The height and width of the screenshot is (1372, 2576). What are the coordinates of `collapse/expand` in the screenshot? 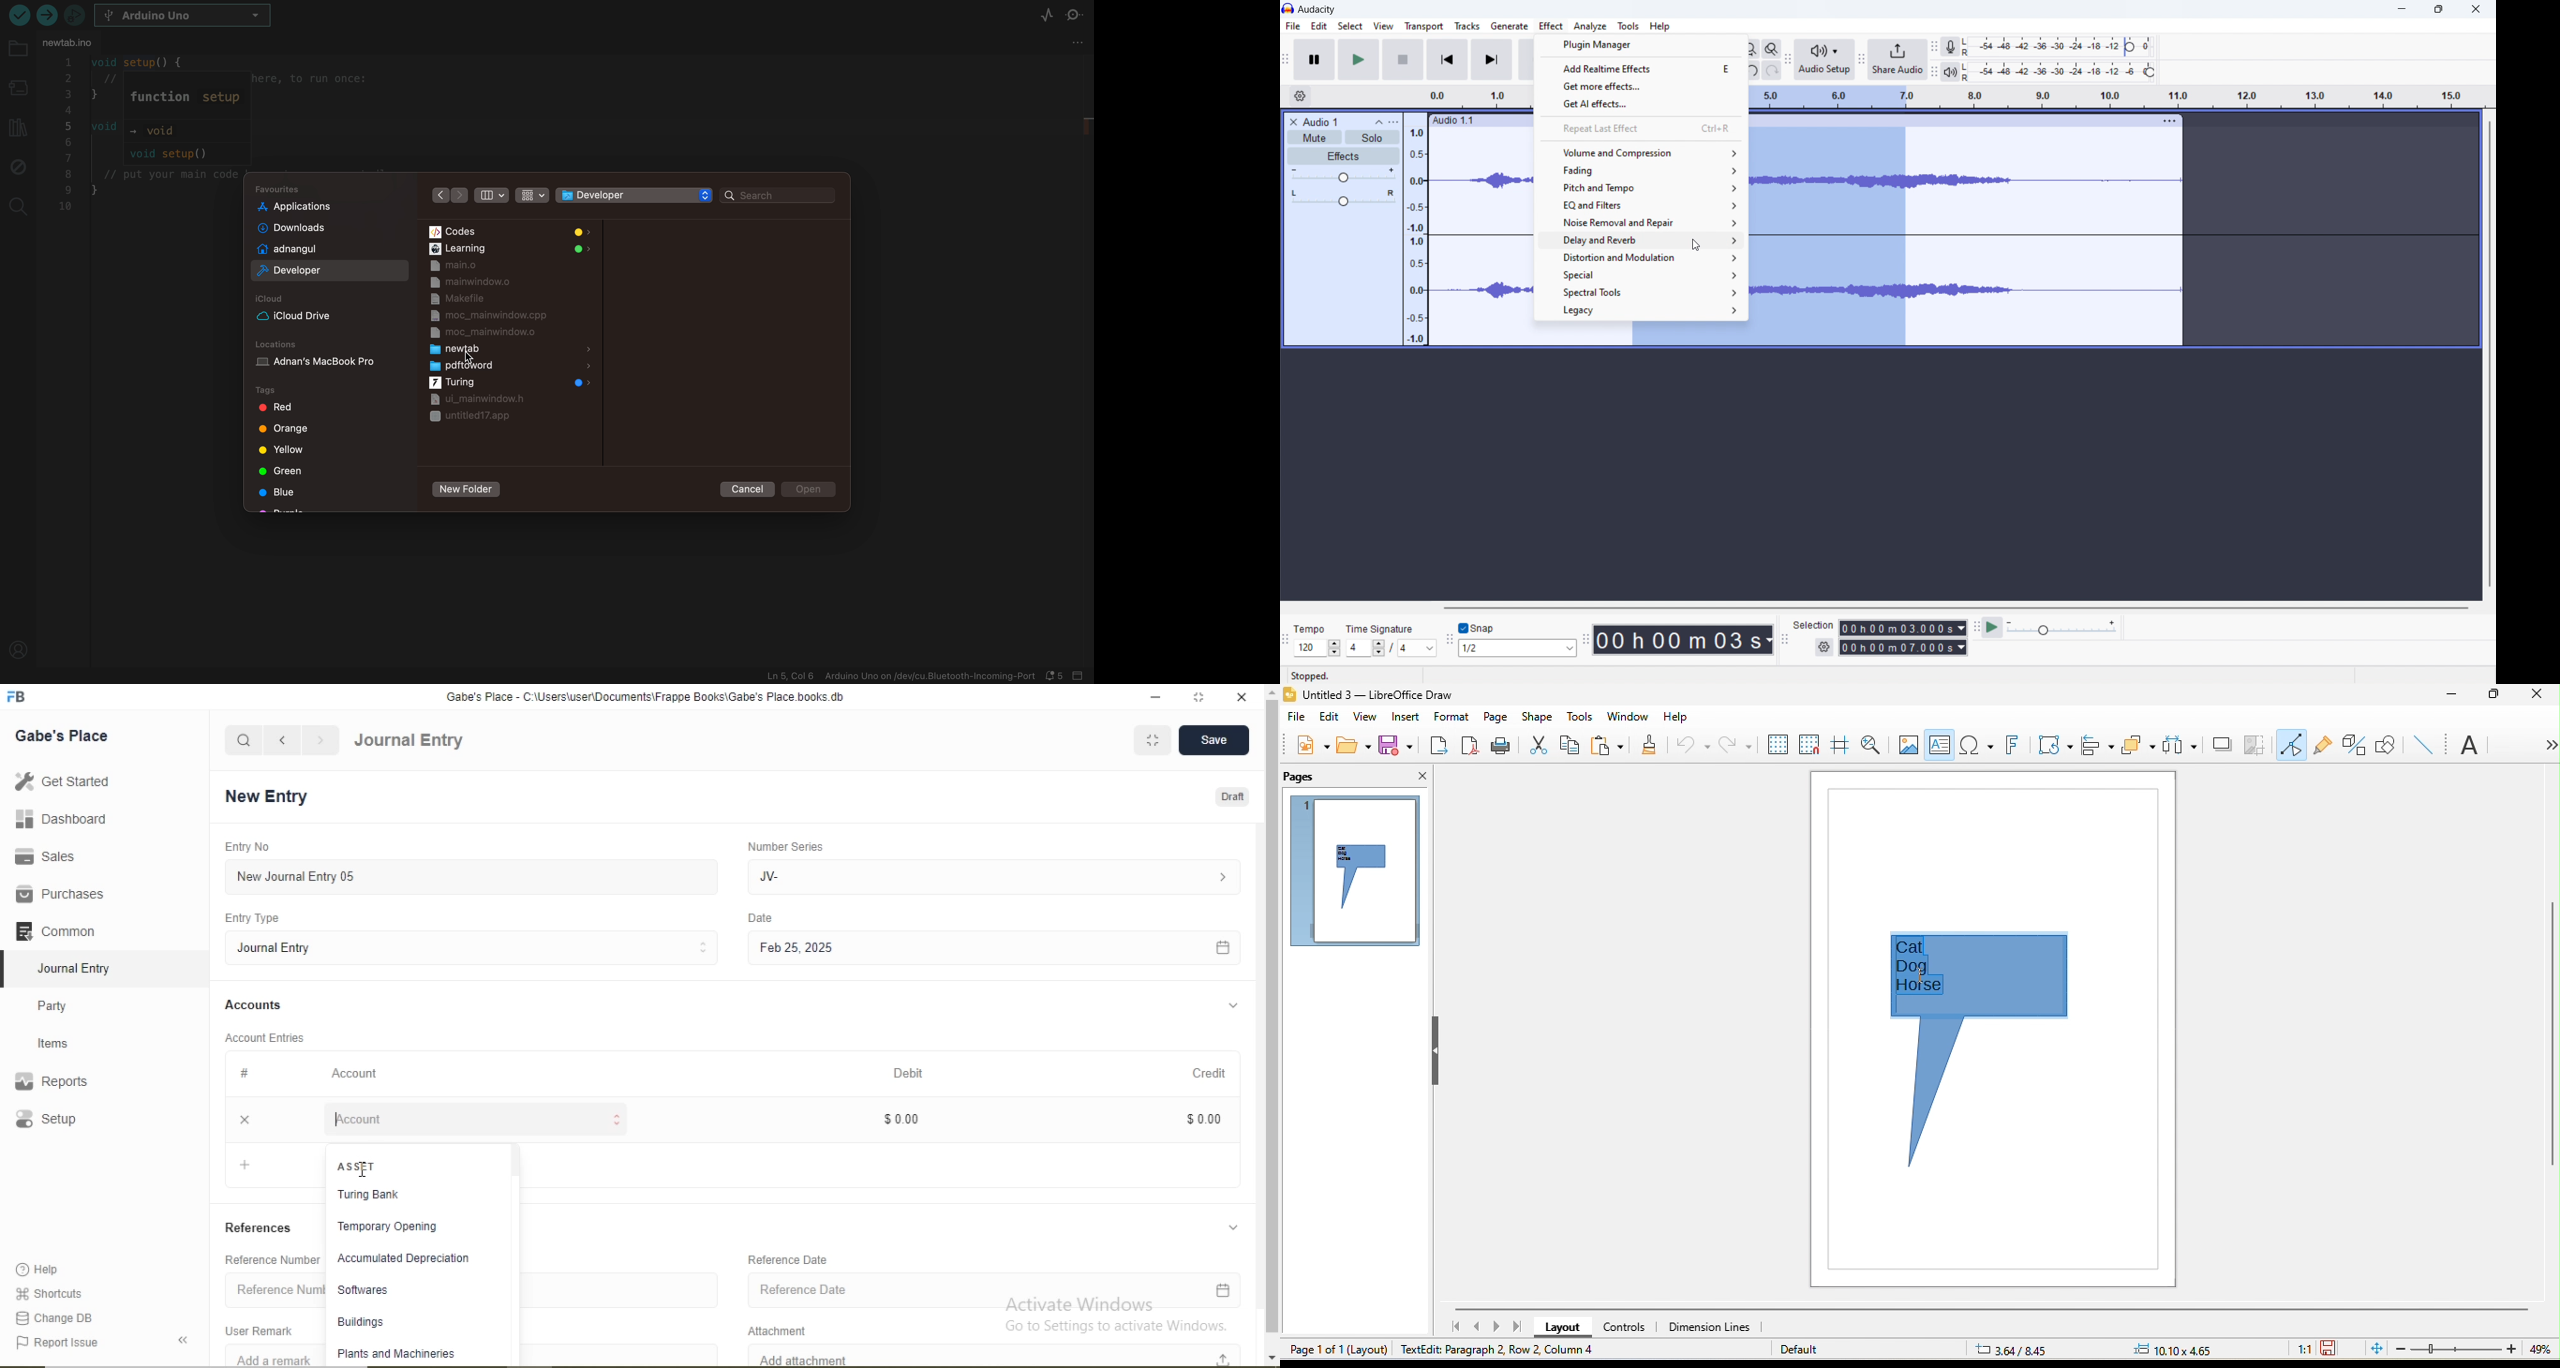 It's located at (1238, 1225).